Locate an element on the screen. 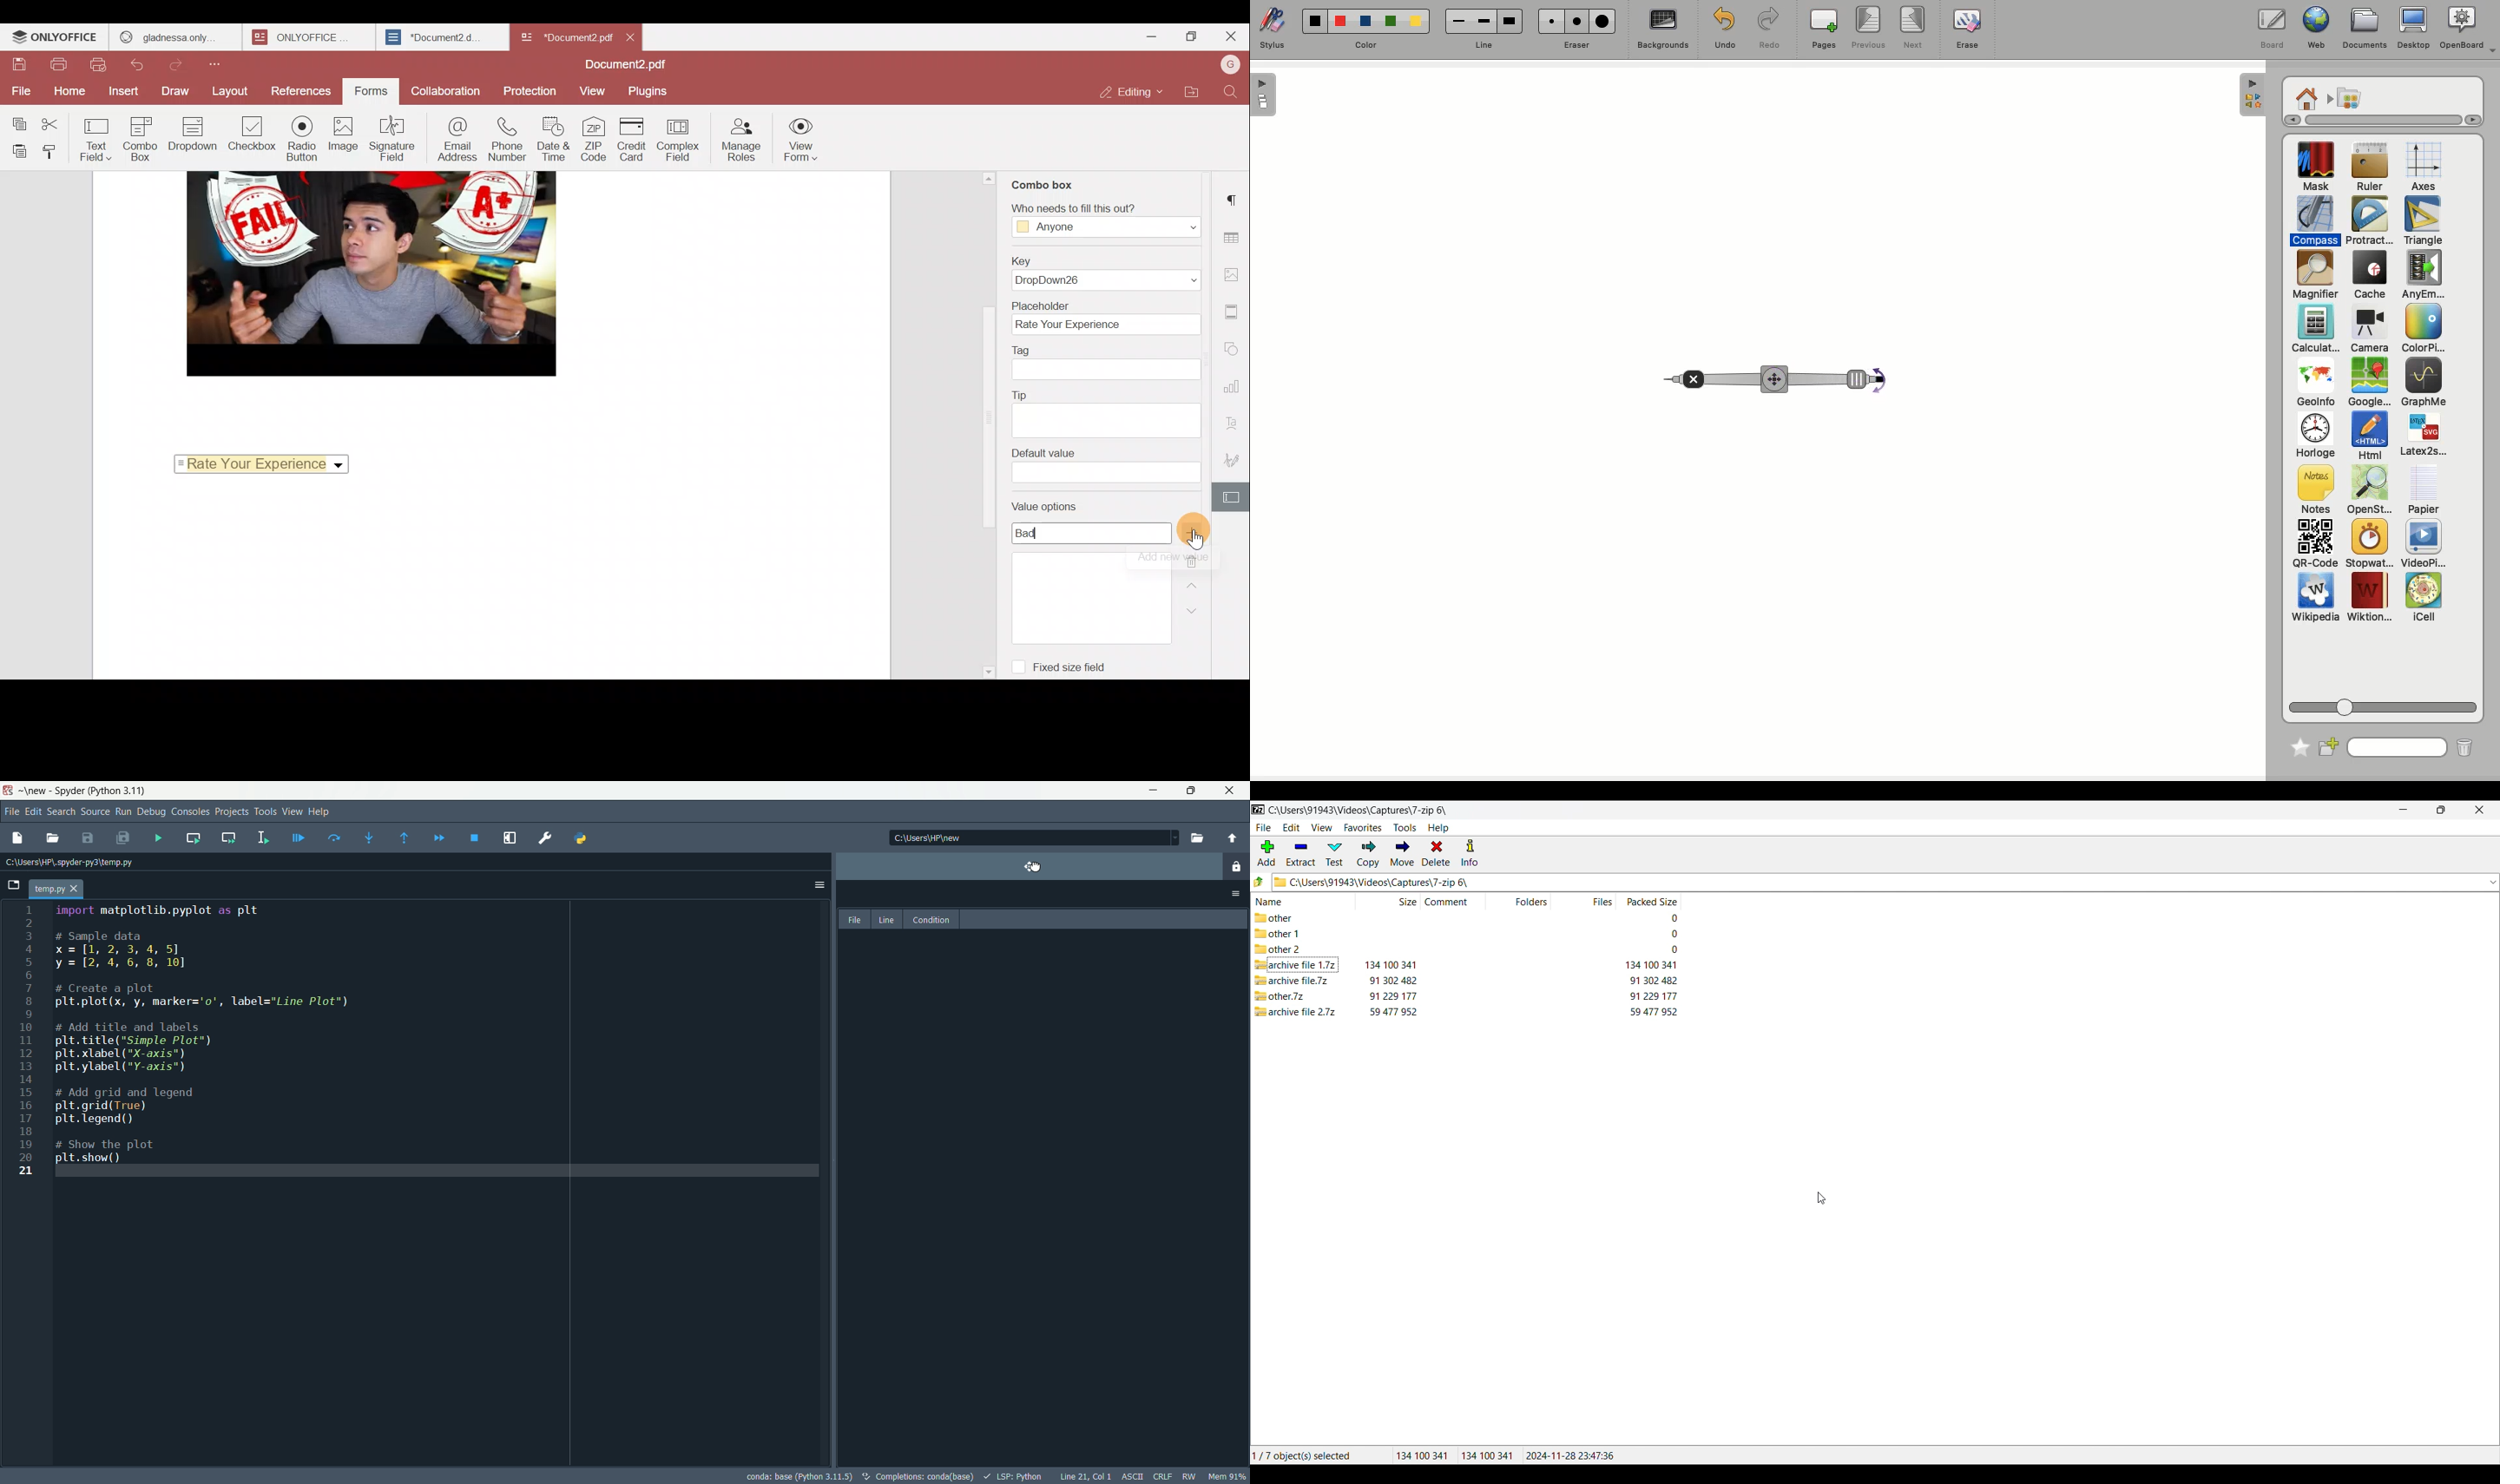 Image resolution: width=2520 pixels, height=1484 pixels. run menu is located at coordinates (122, 812).